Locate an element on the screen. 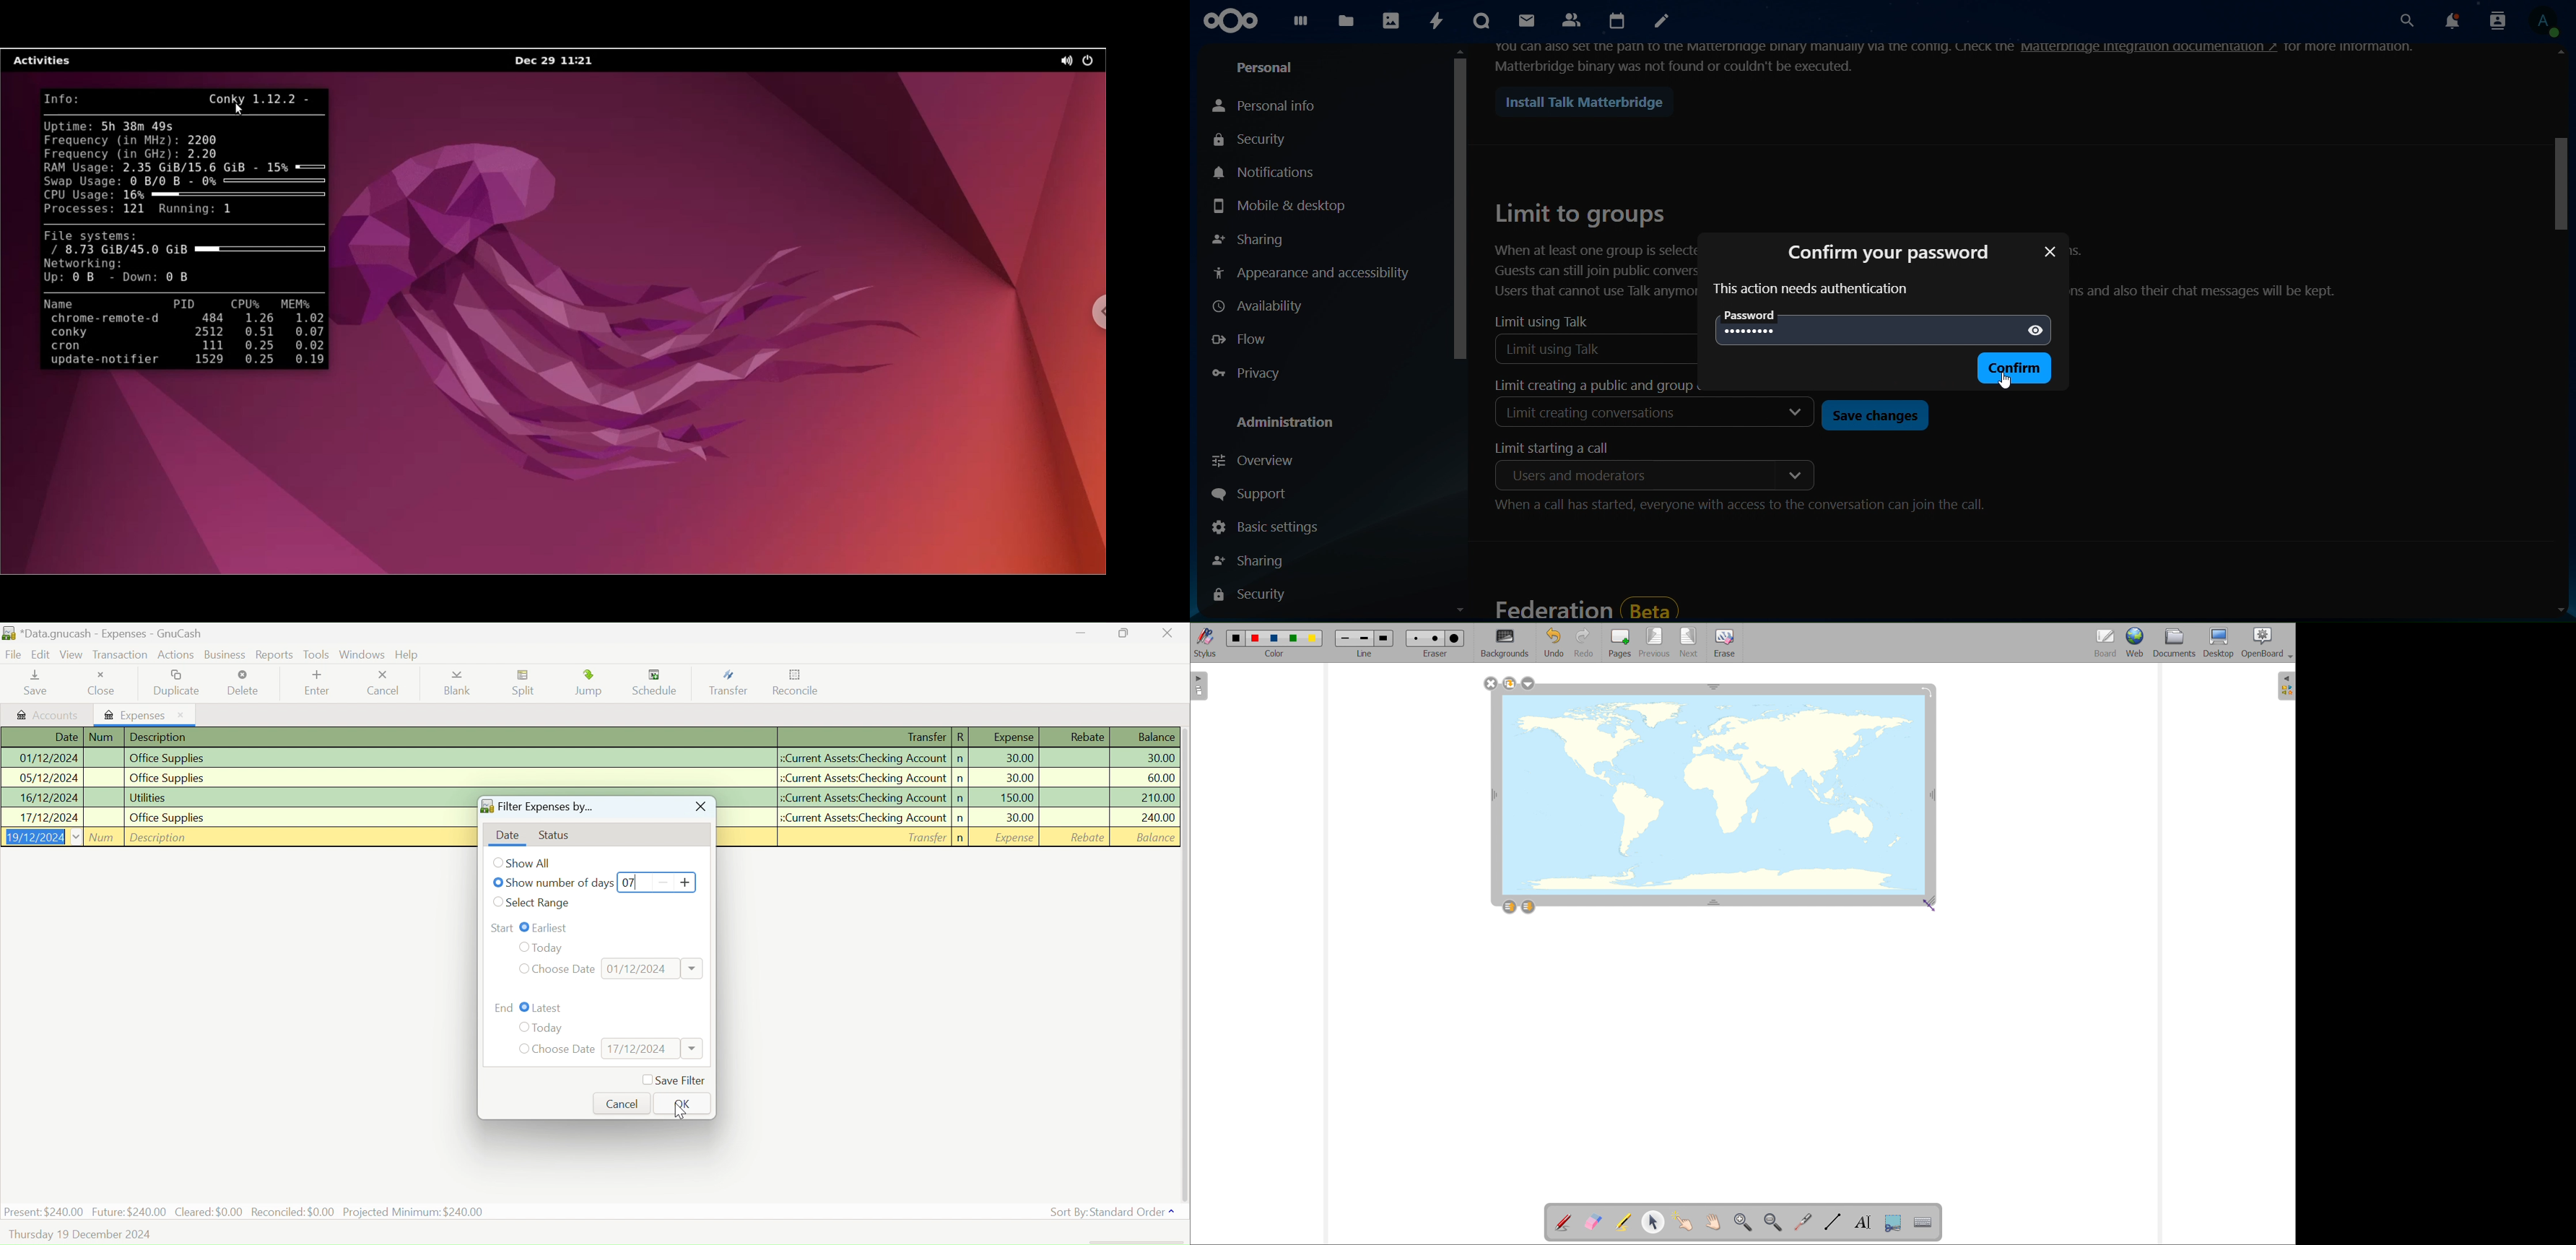 This screenshot has width=2576, height=1260. Status is located at coordinates (559, 836).